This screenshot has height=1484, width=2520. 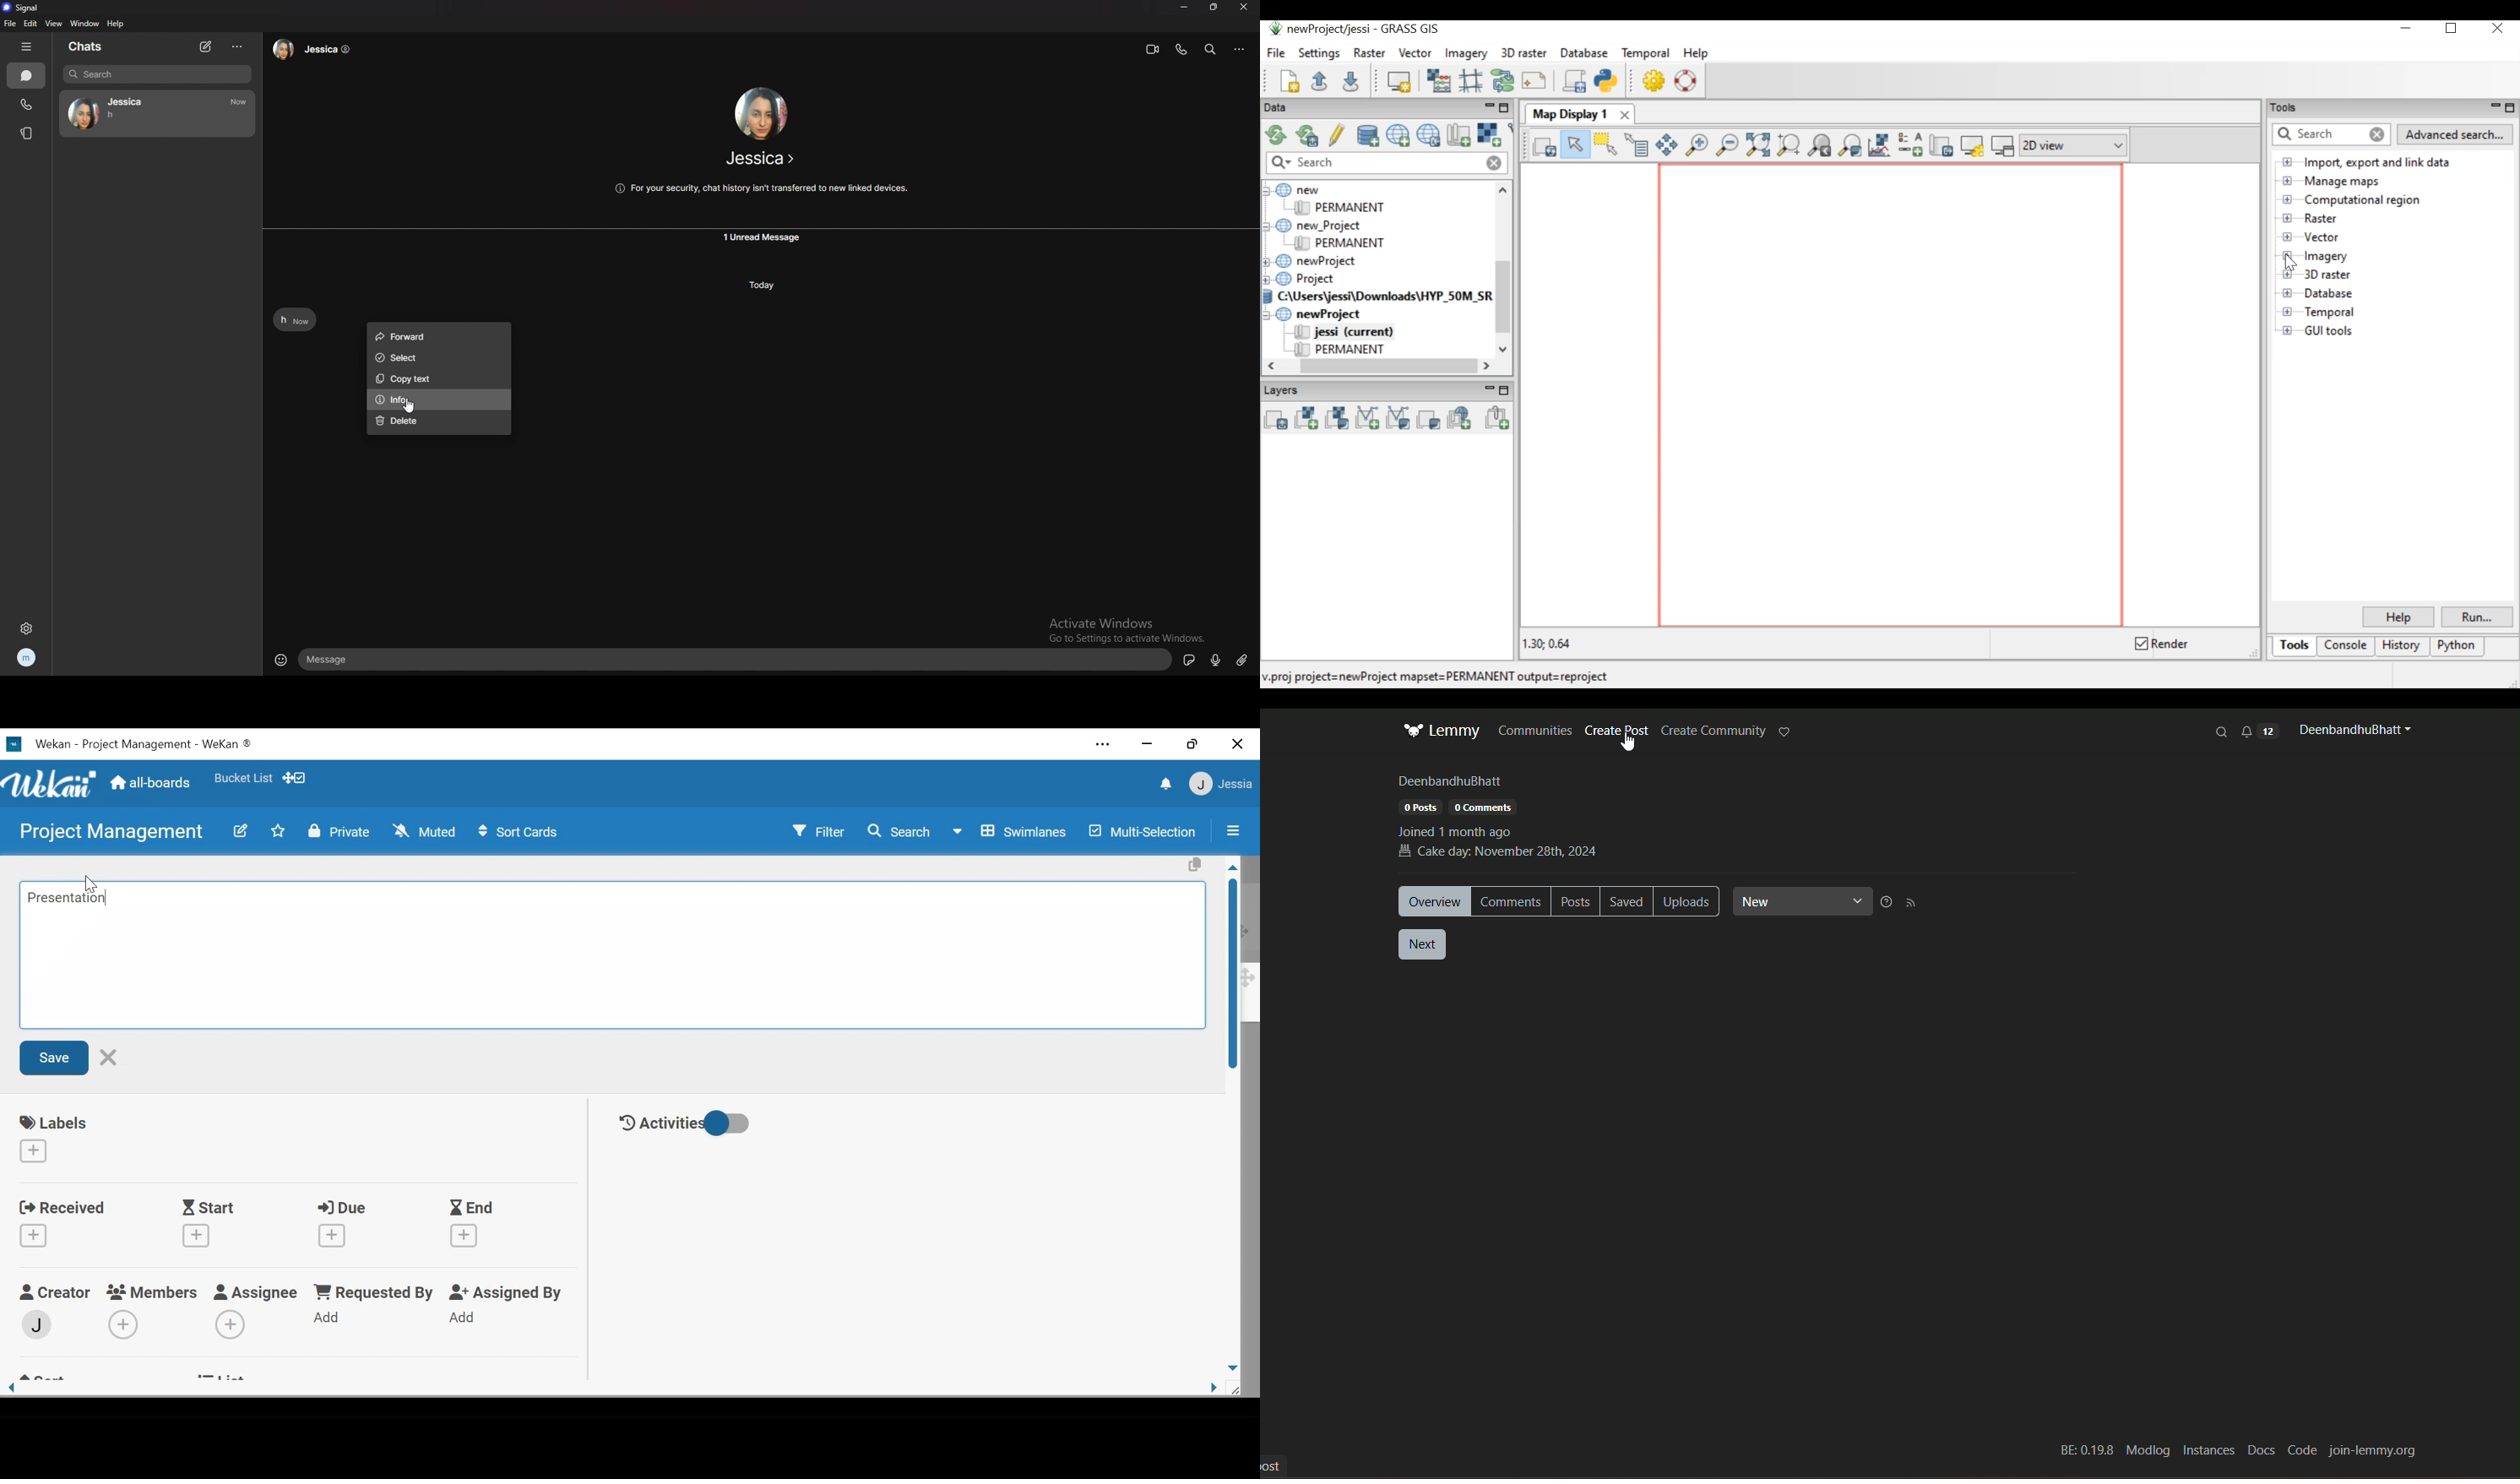 What do you see at coordinates (38, 743) in the screenshot?
I see `Wekan Desktop icon` at bounding box center [38, 743].